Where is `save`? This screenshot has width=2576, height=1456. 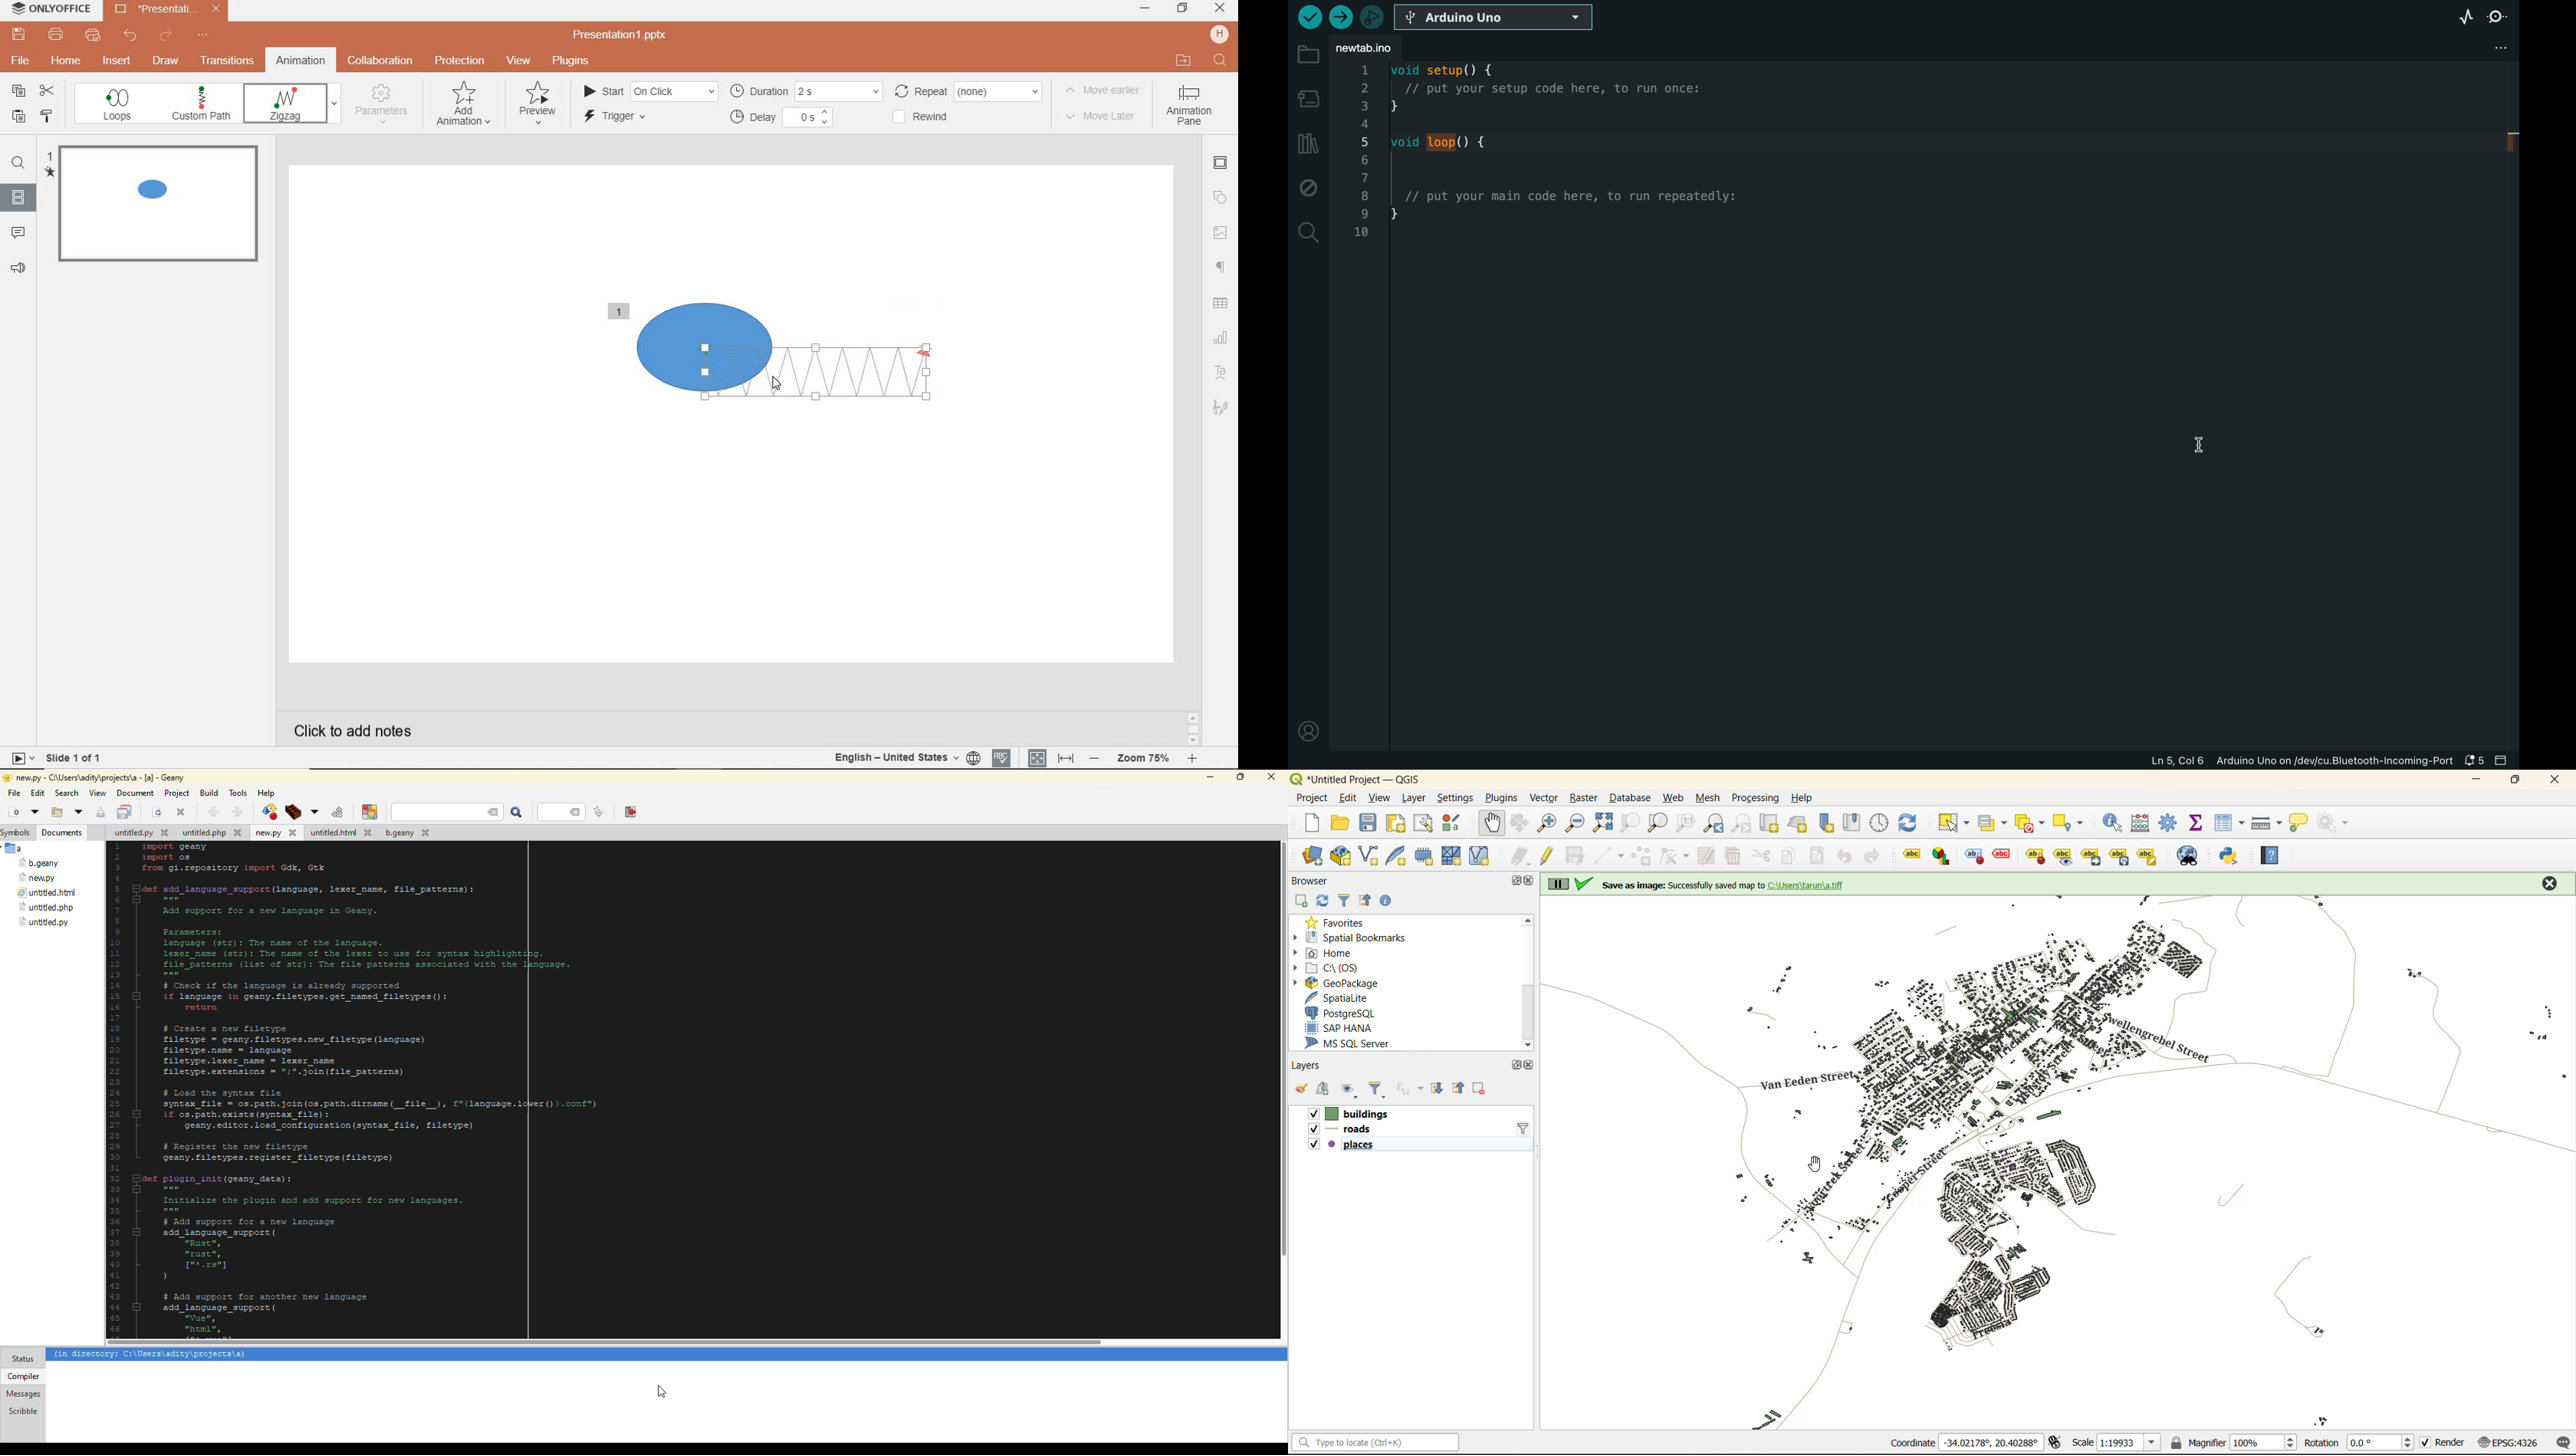 save is located at coordinates (18, 35).